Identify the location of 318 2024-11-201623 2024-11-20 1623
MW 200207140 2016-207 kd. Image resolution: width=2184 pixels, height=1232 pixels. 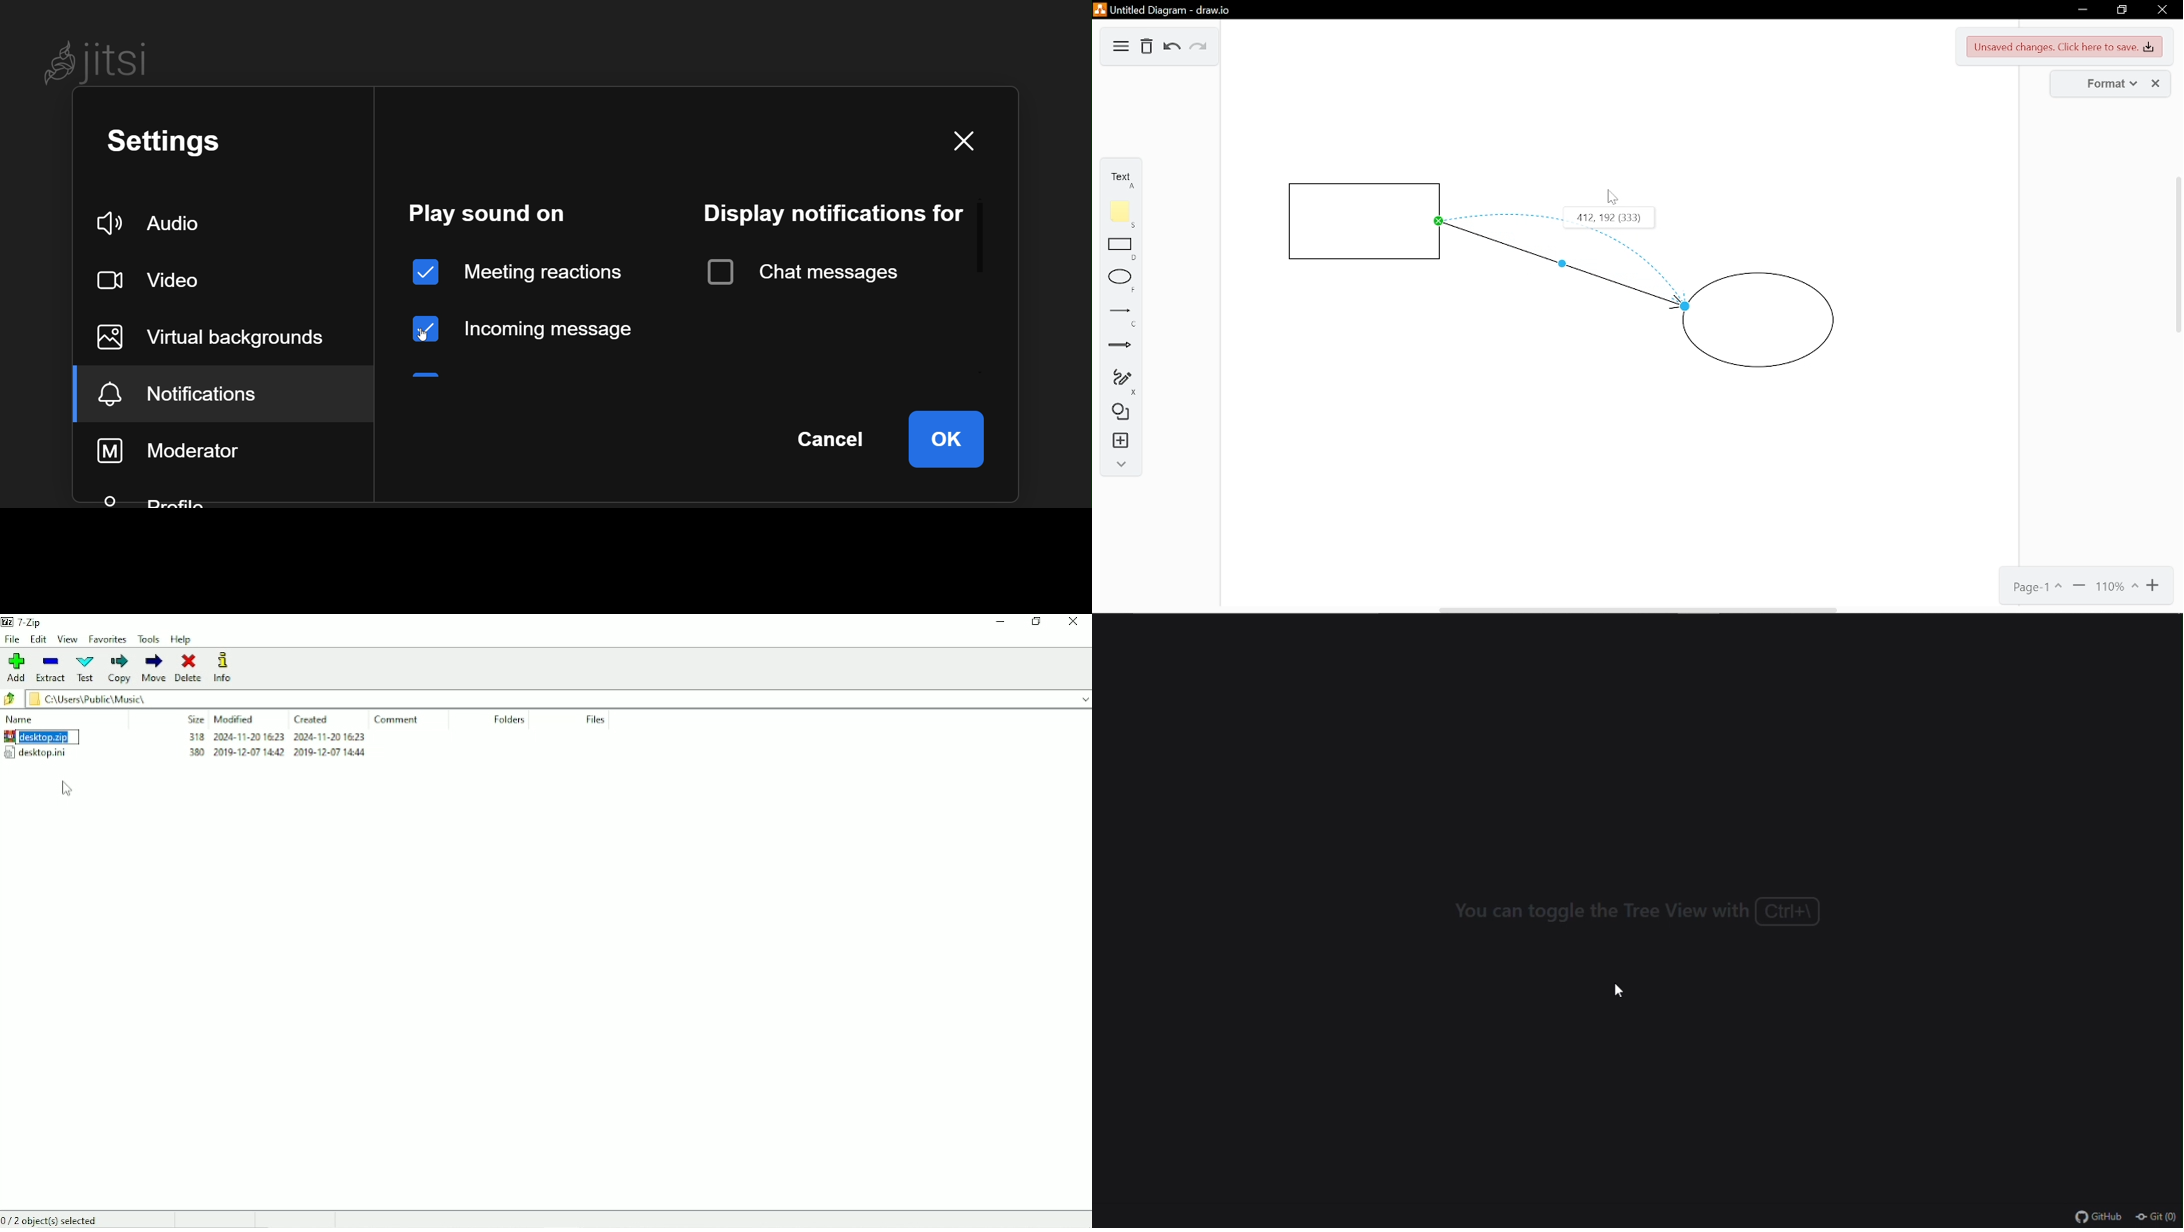
(278, 749).